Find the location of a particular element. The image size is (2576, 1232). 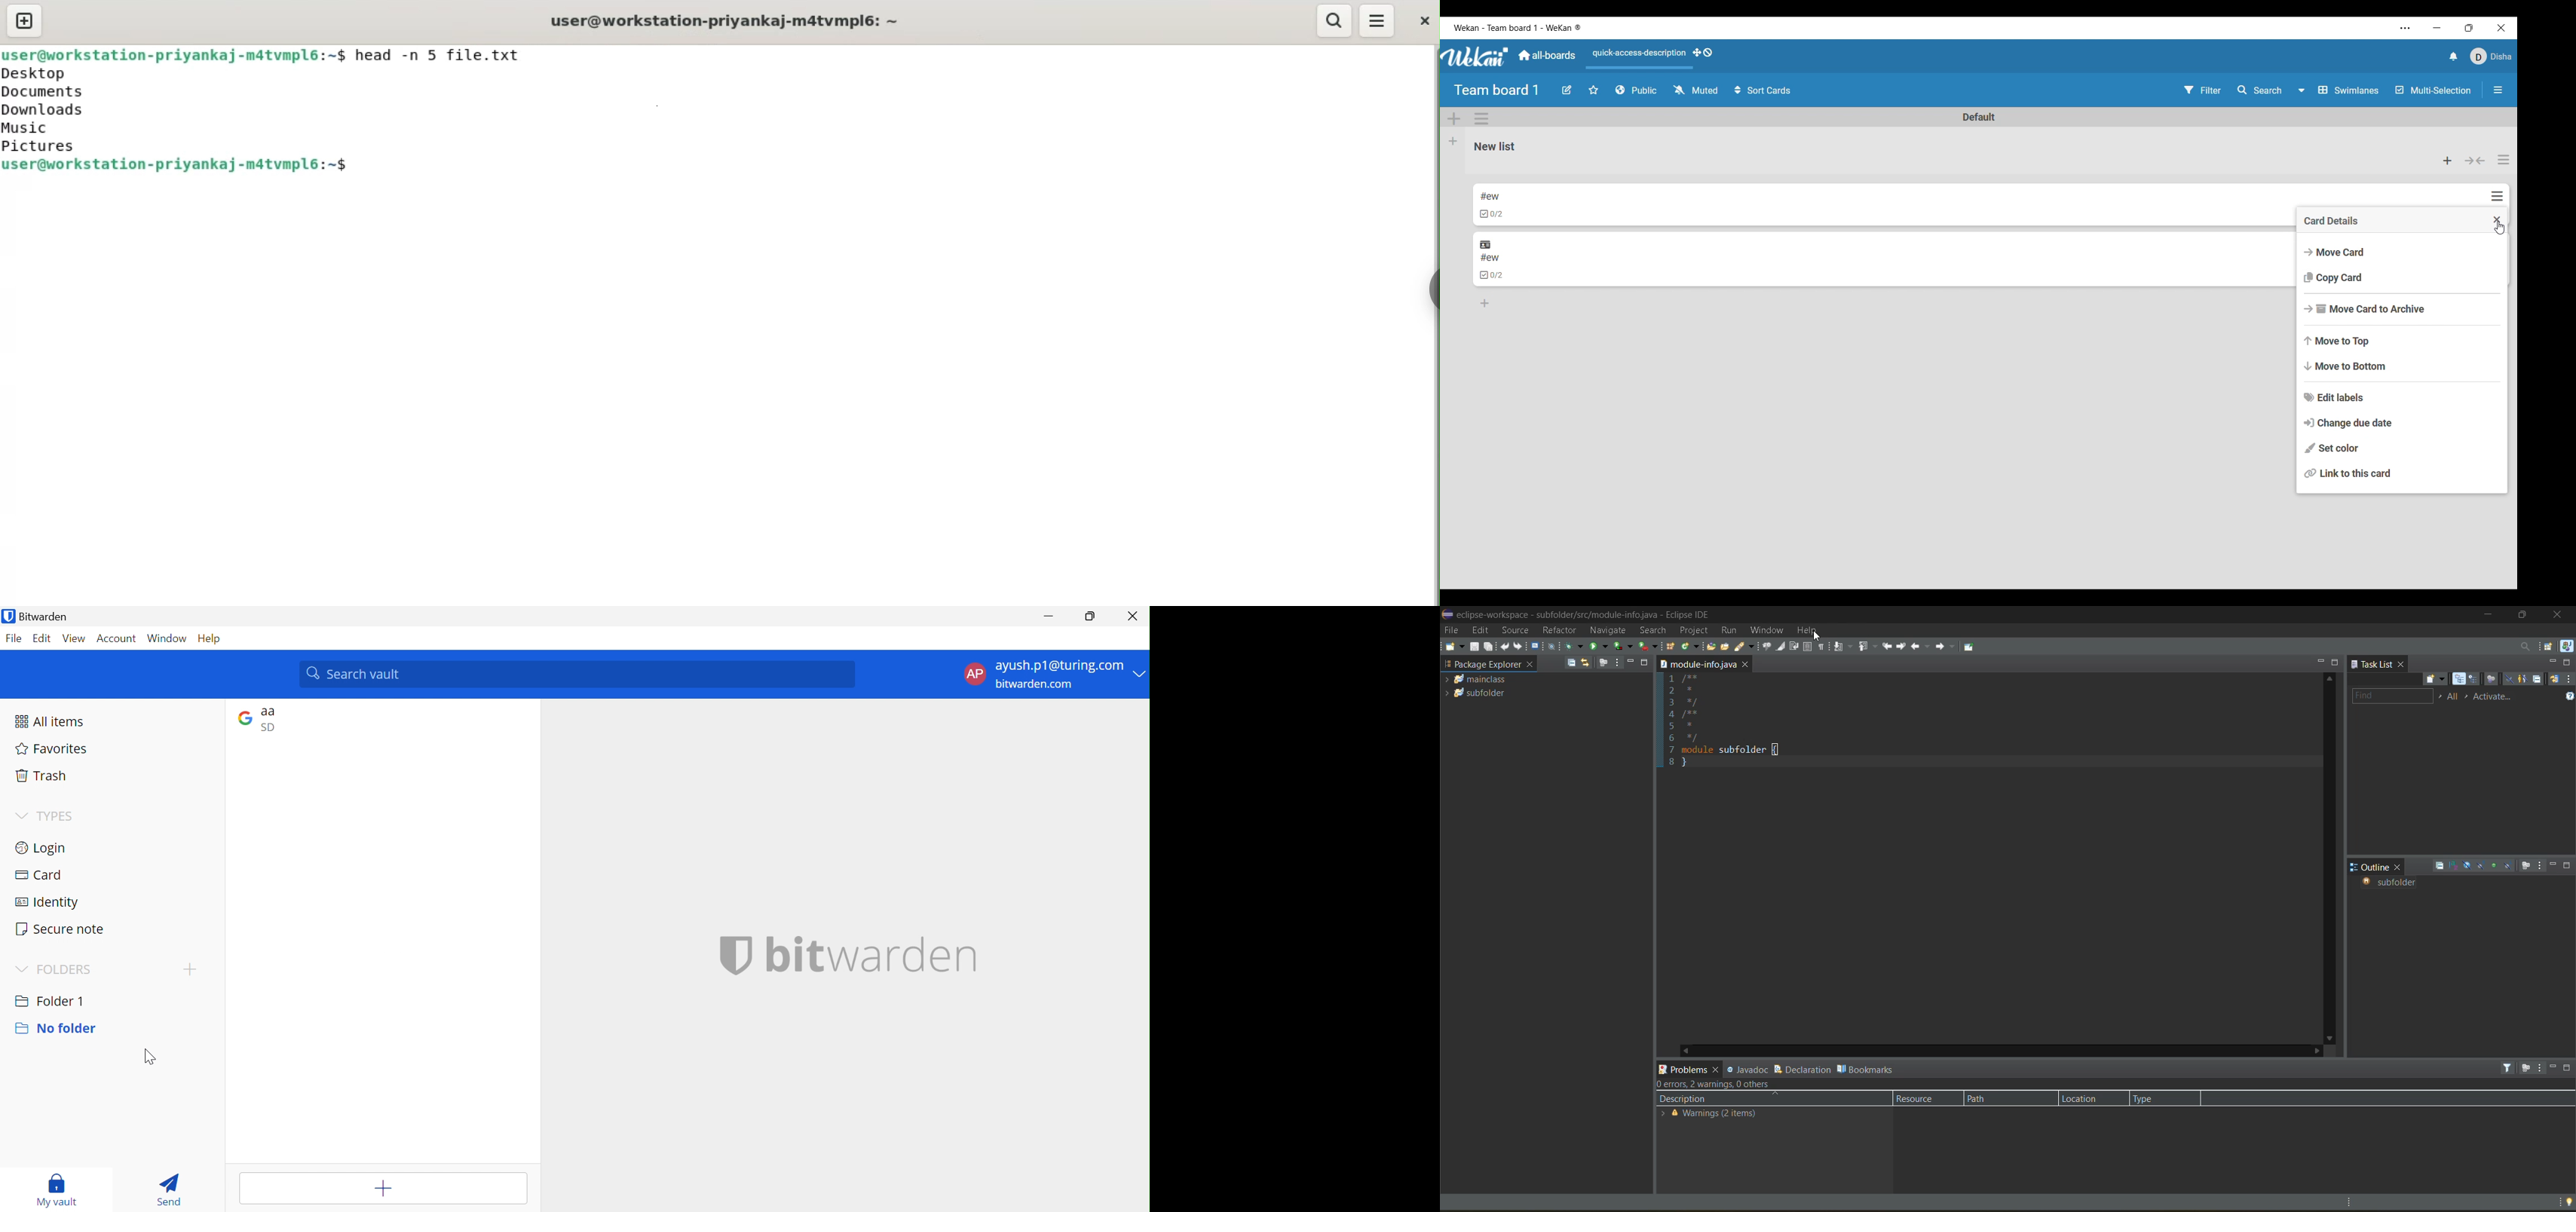

Close is located at coordinates (1135, 617).